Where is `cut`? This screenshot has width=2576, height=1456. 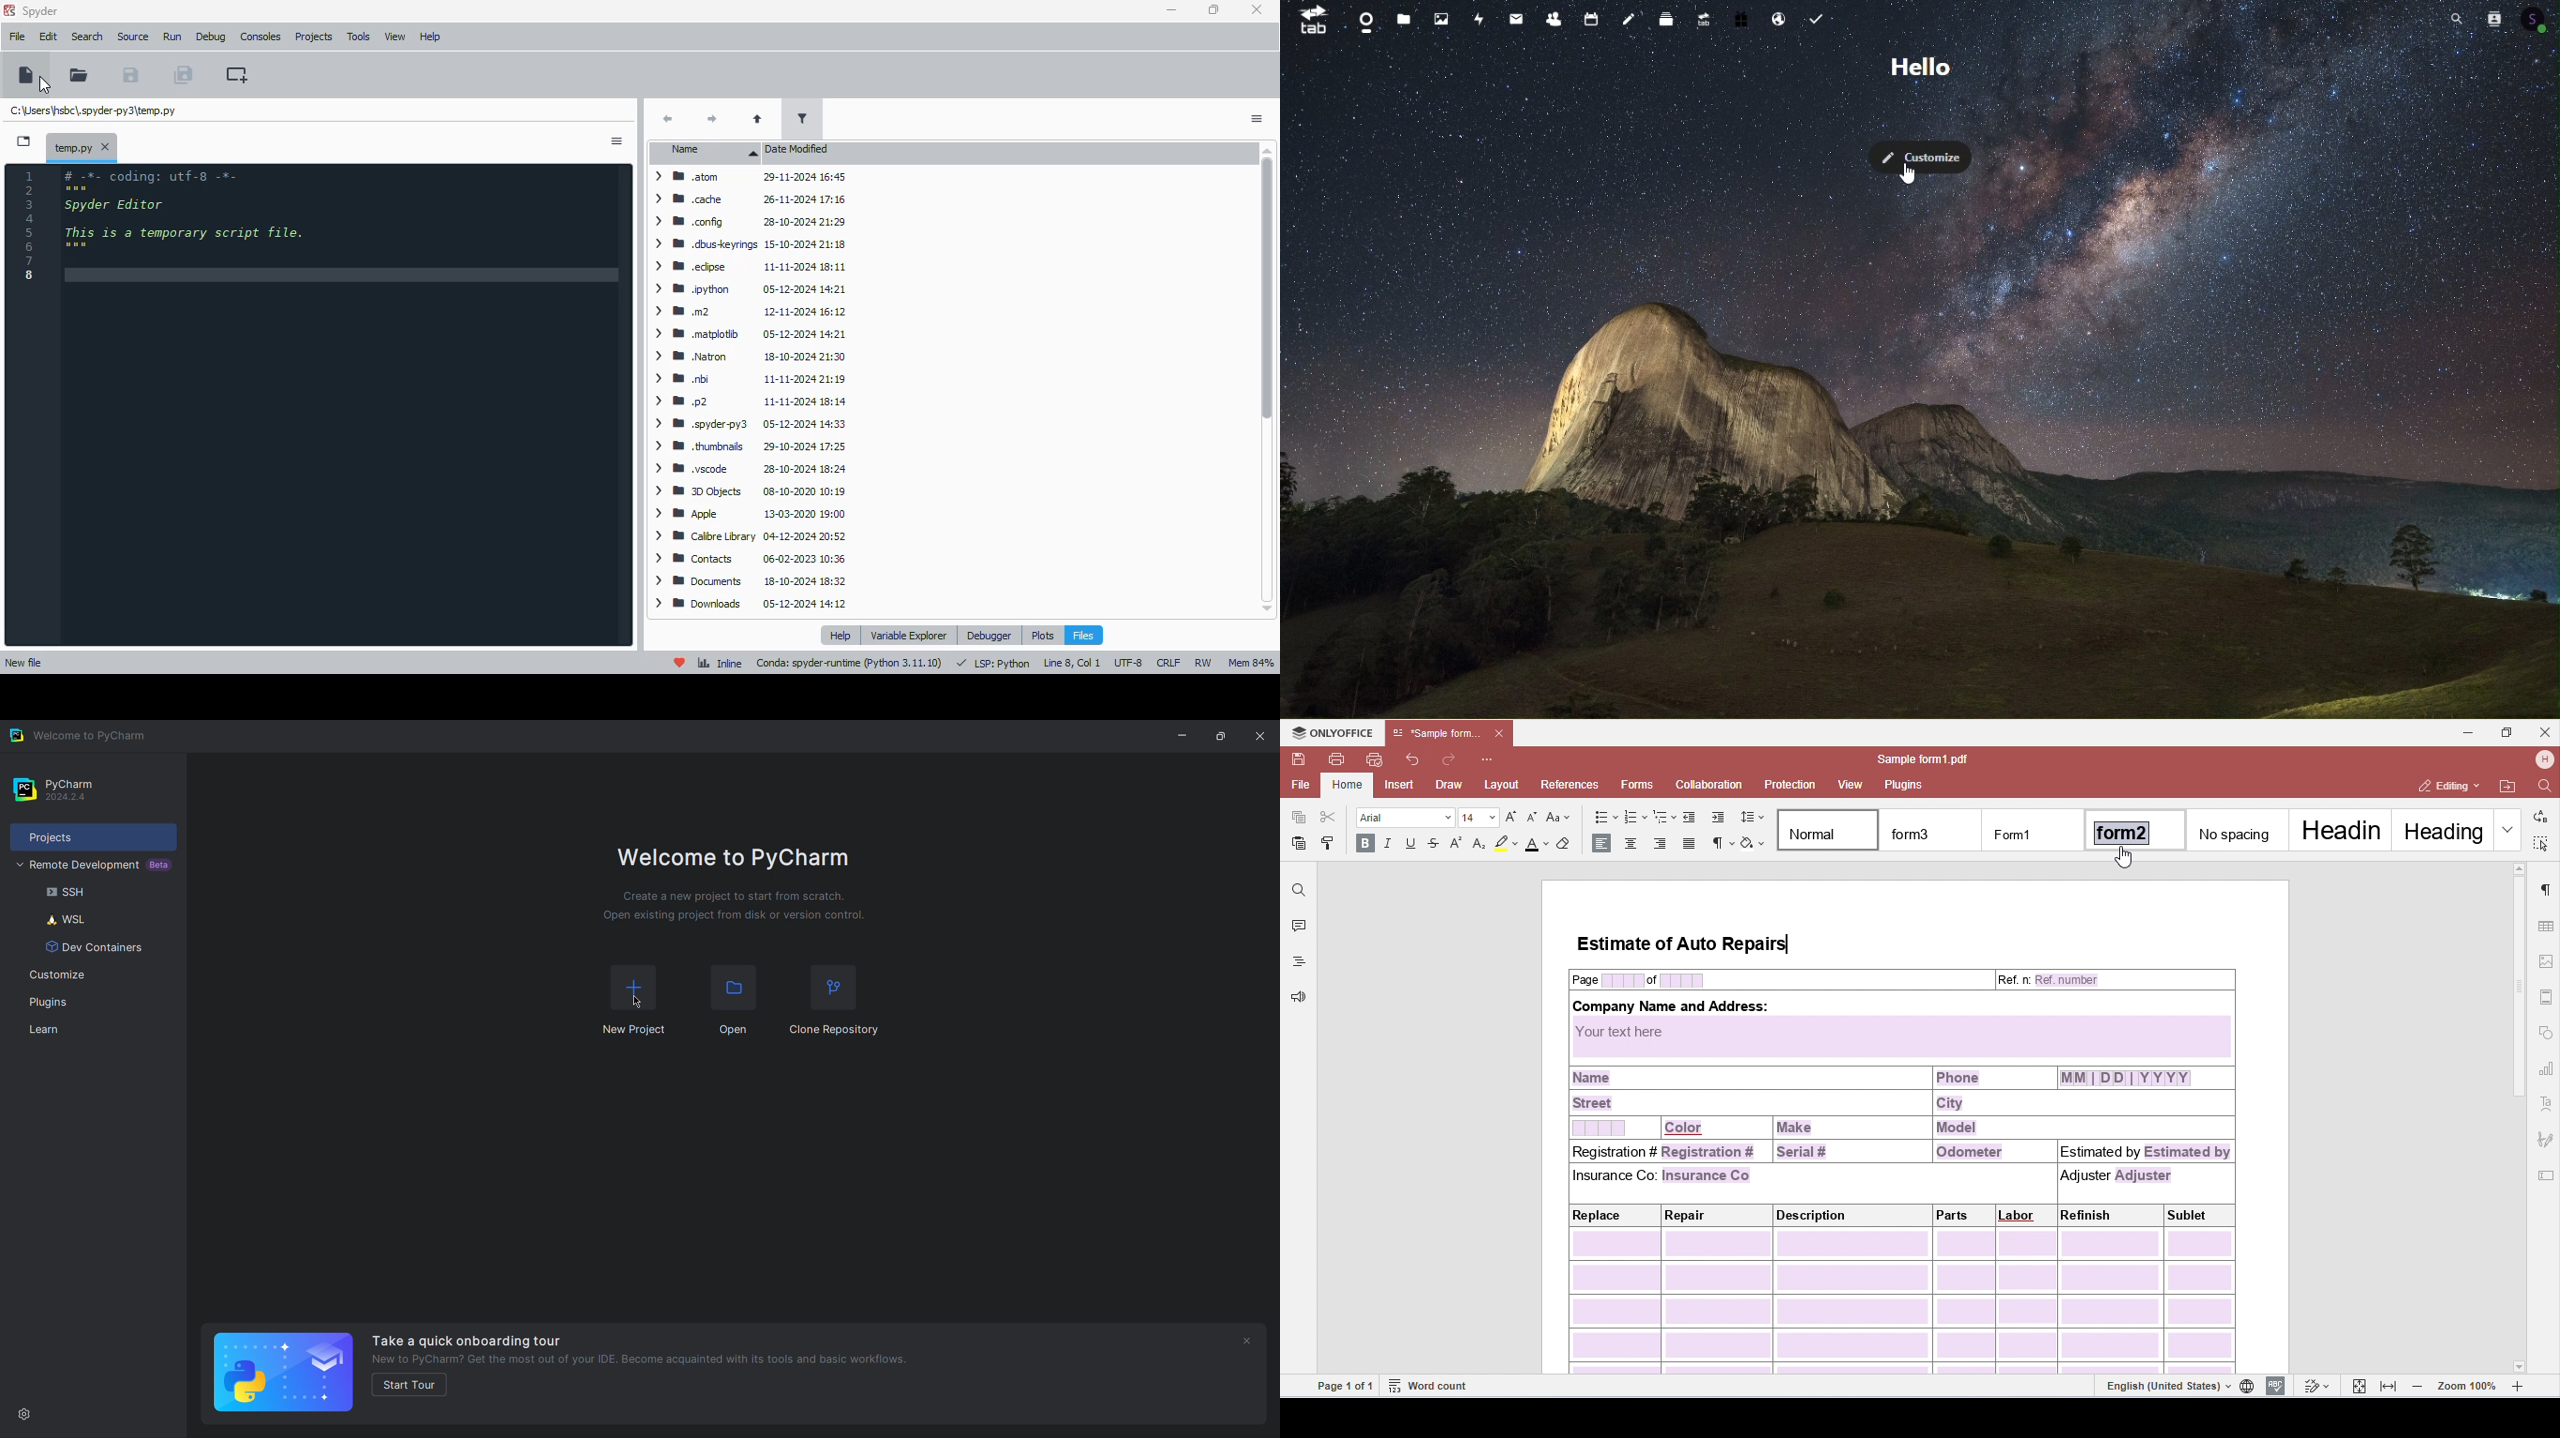
cut is located at coordinates (1328, 817).